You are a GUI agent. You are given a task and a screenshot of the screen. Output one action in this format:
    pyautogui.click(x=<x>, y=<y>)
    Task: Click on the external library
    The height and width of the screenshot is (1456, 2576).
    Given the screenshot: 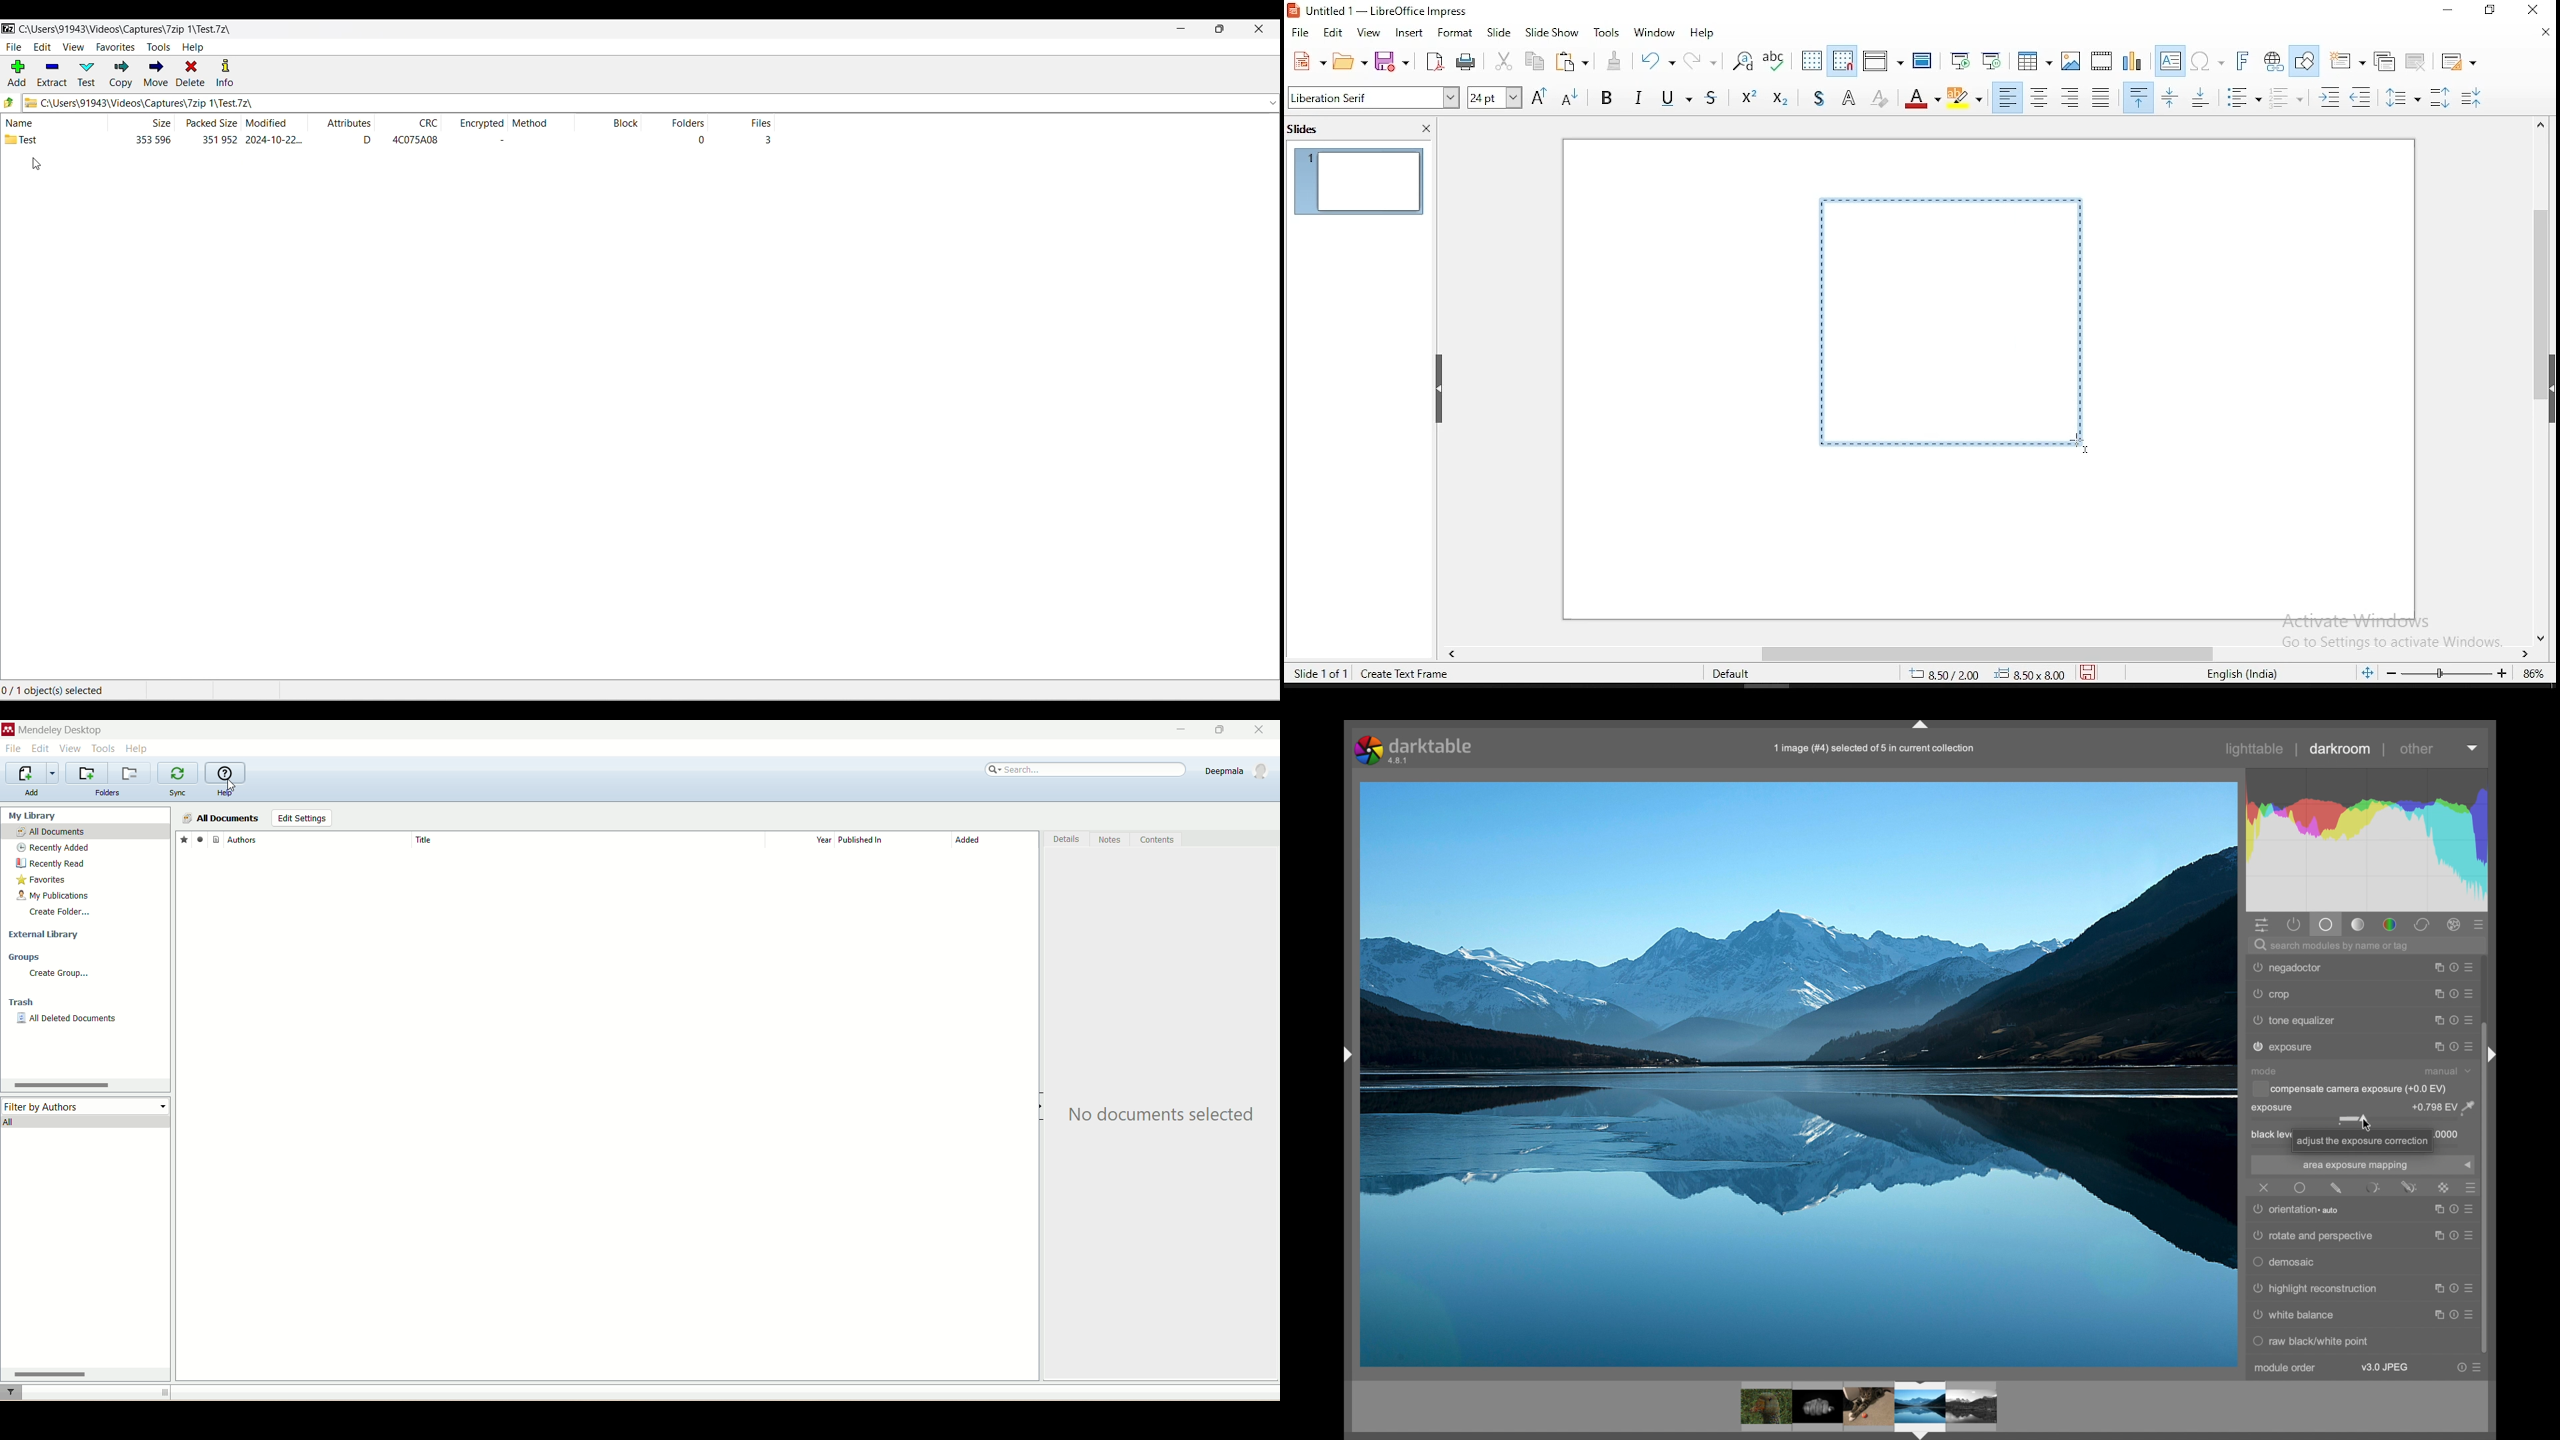 What is the action you would take?
    pyautogui.click(x=44, y=935)
    